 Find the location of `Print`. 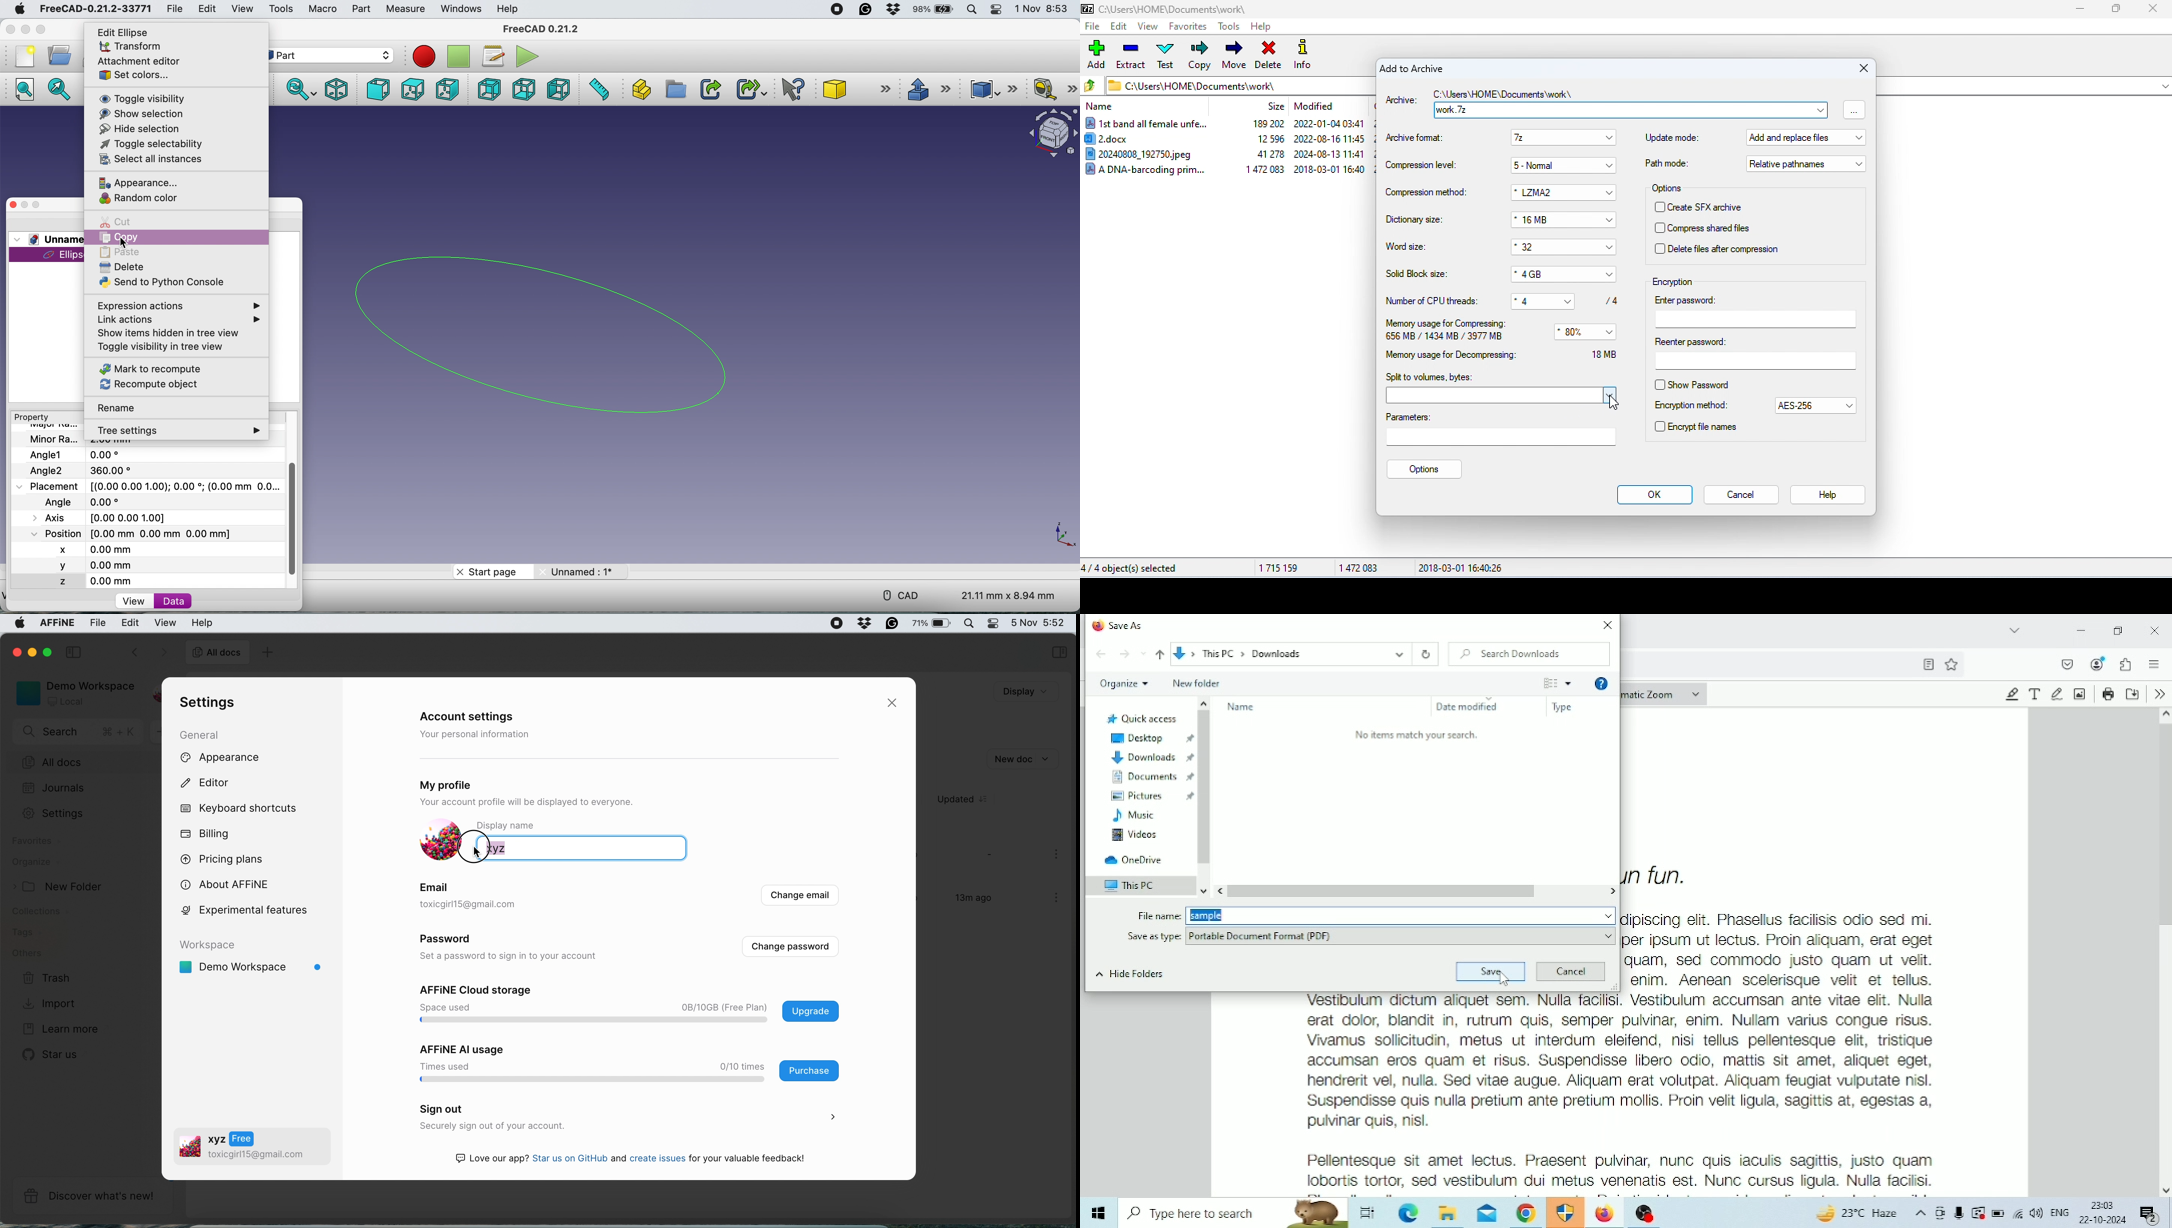

Print is located at coordinates (2109, 694).